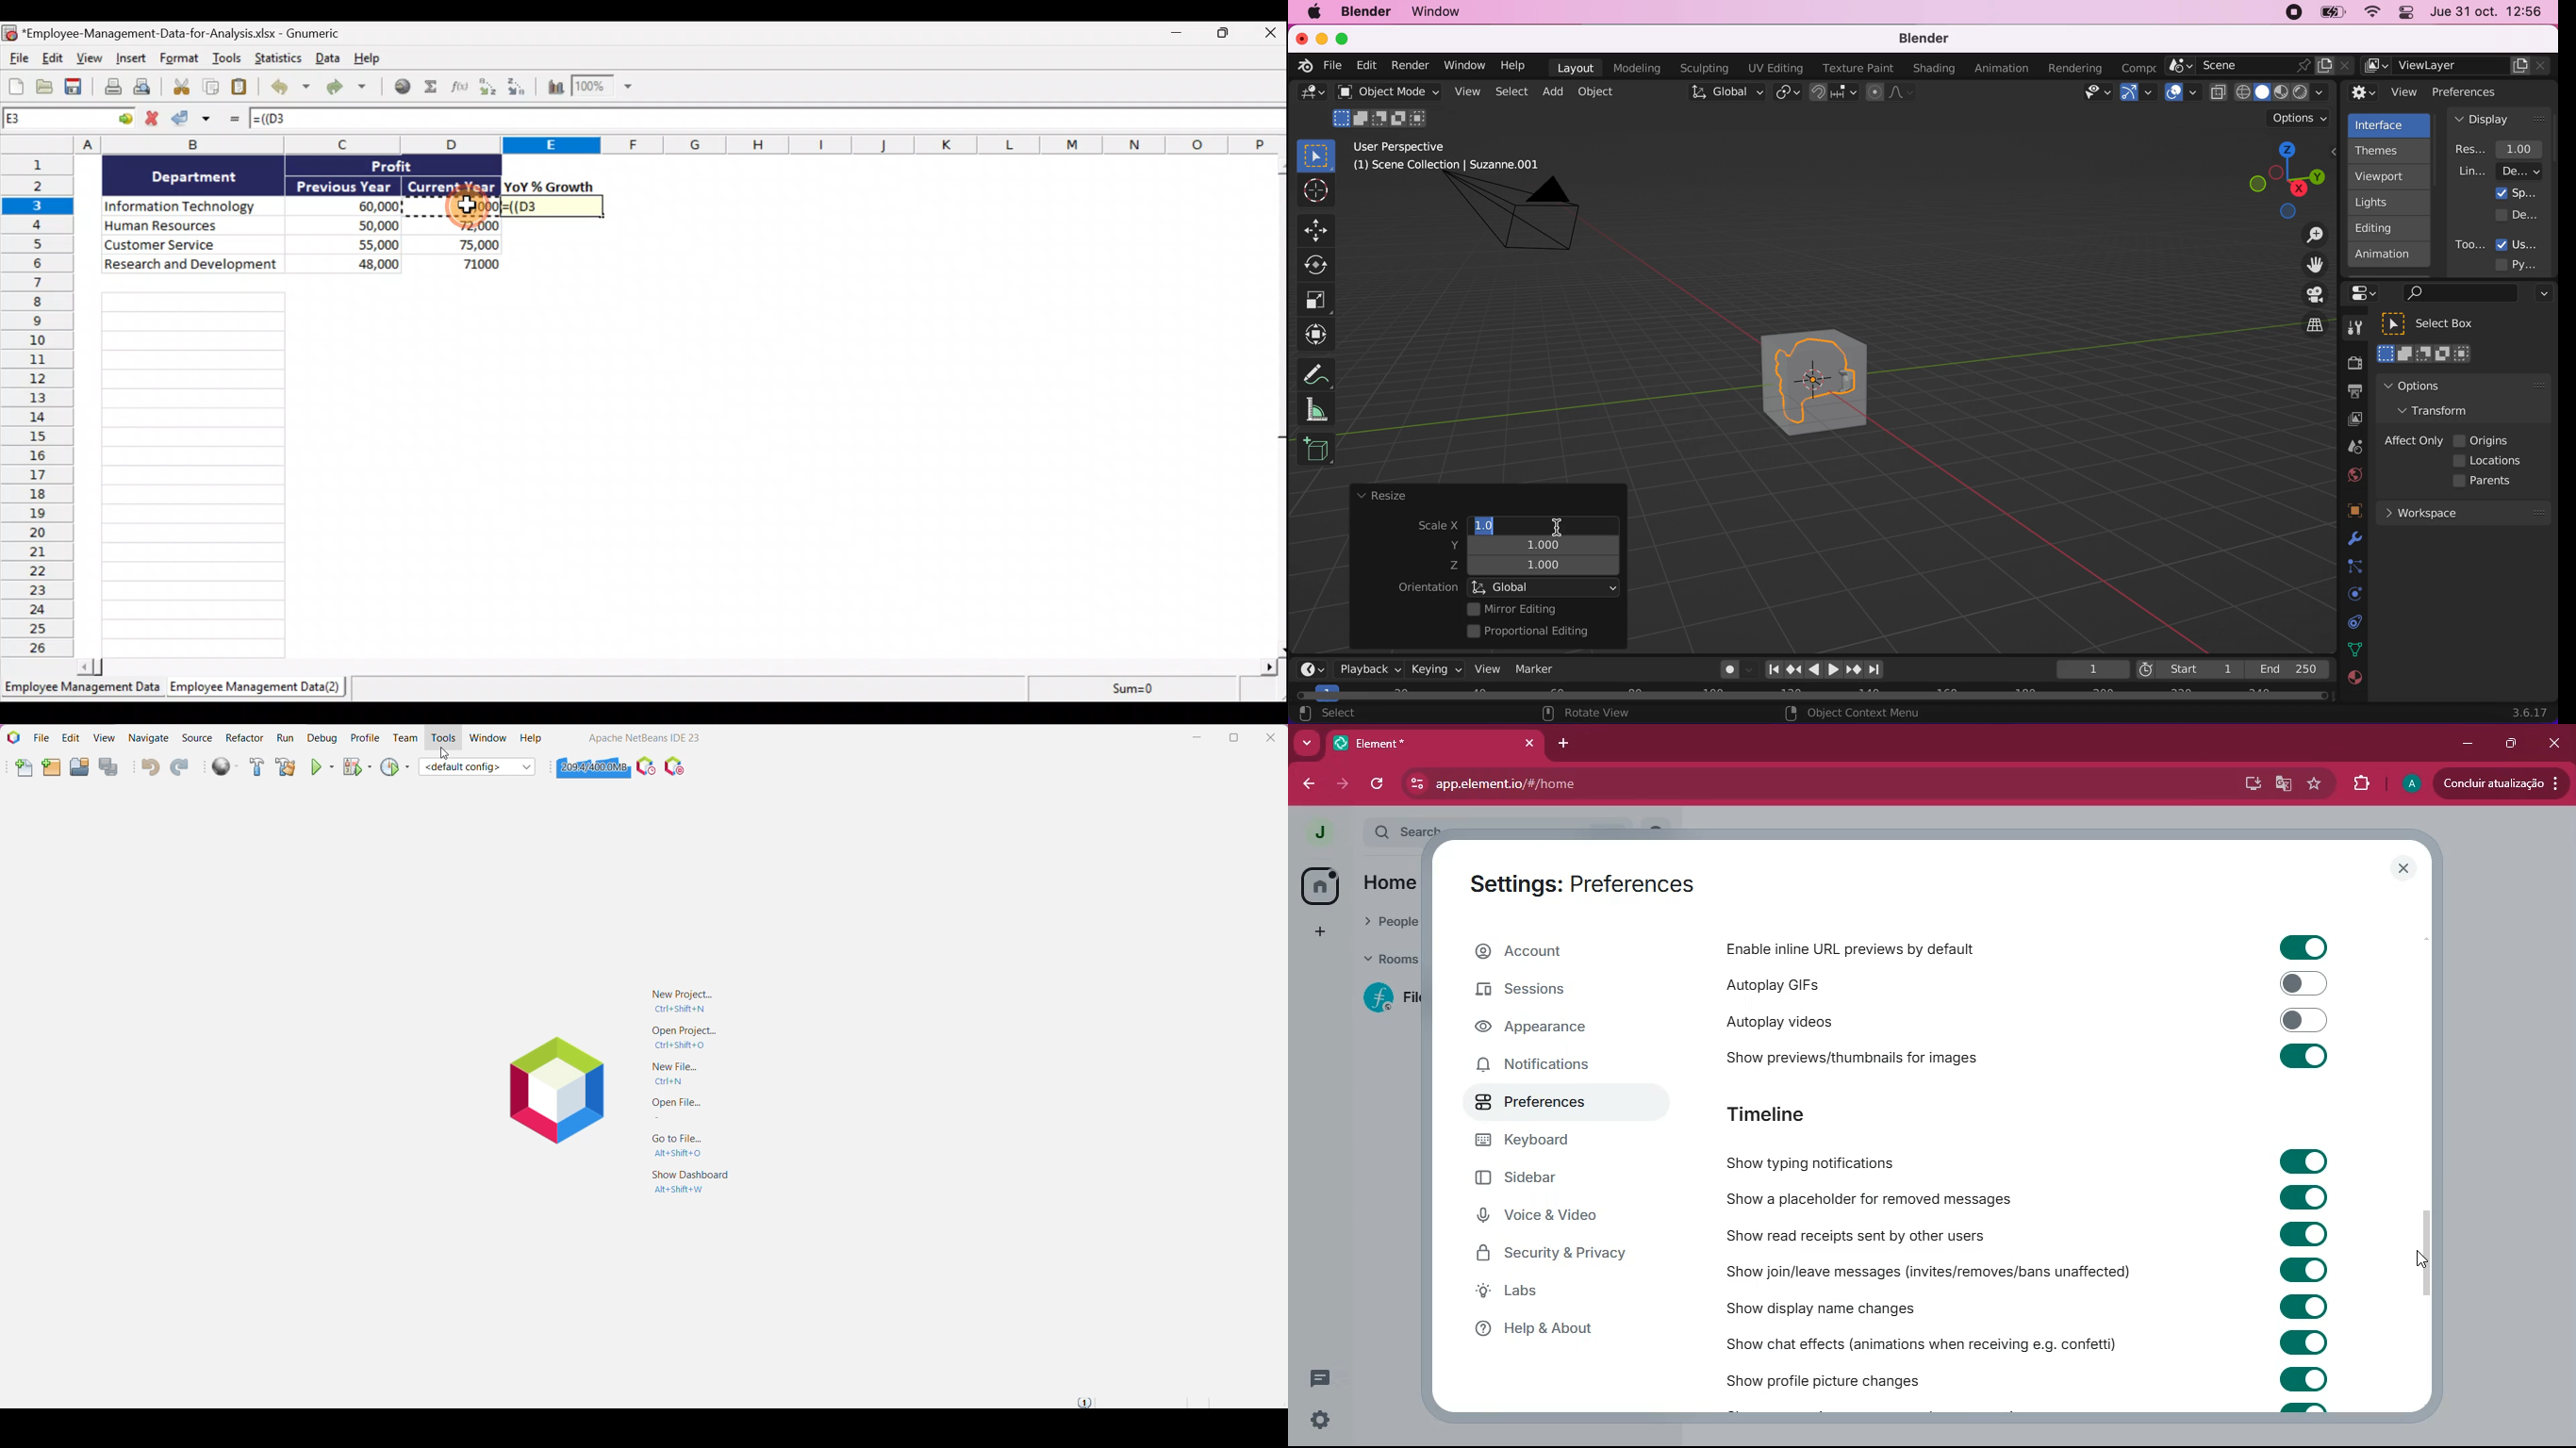 This screenshot has height=1456, width=2576. Describe the element at coordinates (1319, 832) in the screenshot. I see `profile picture` at that location.